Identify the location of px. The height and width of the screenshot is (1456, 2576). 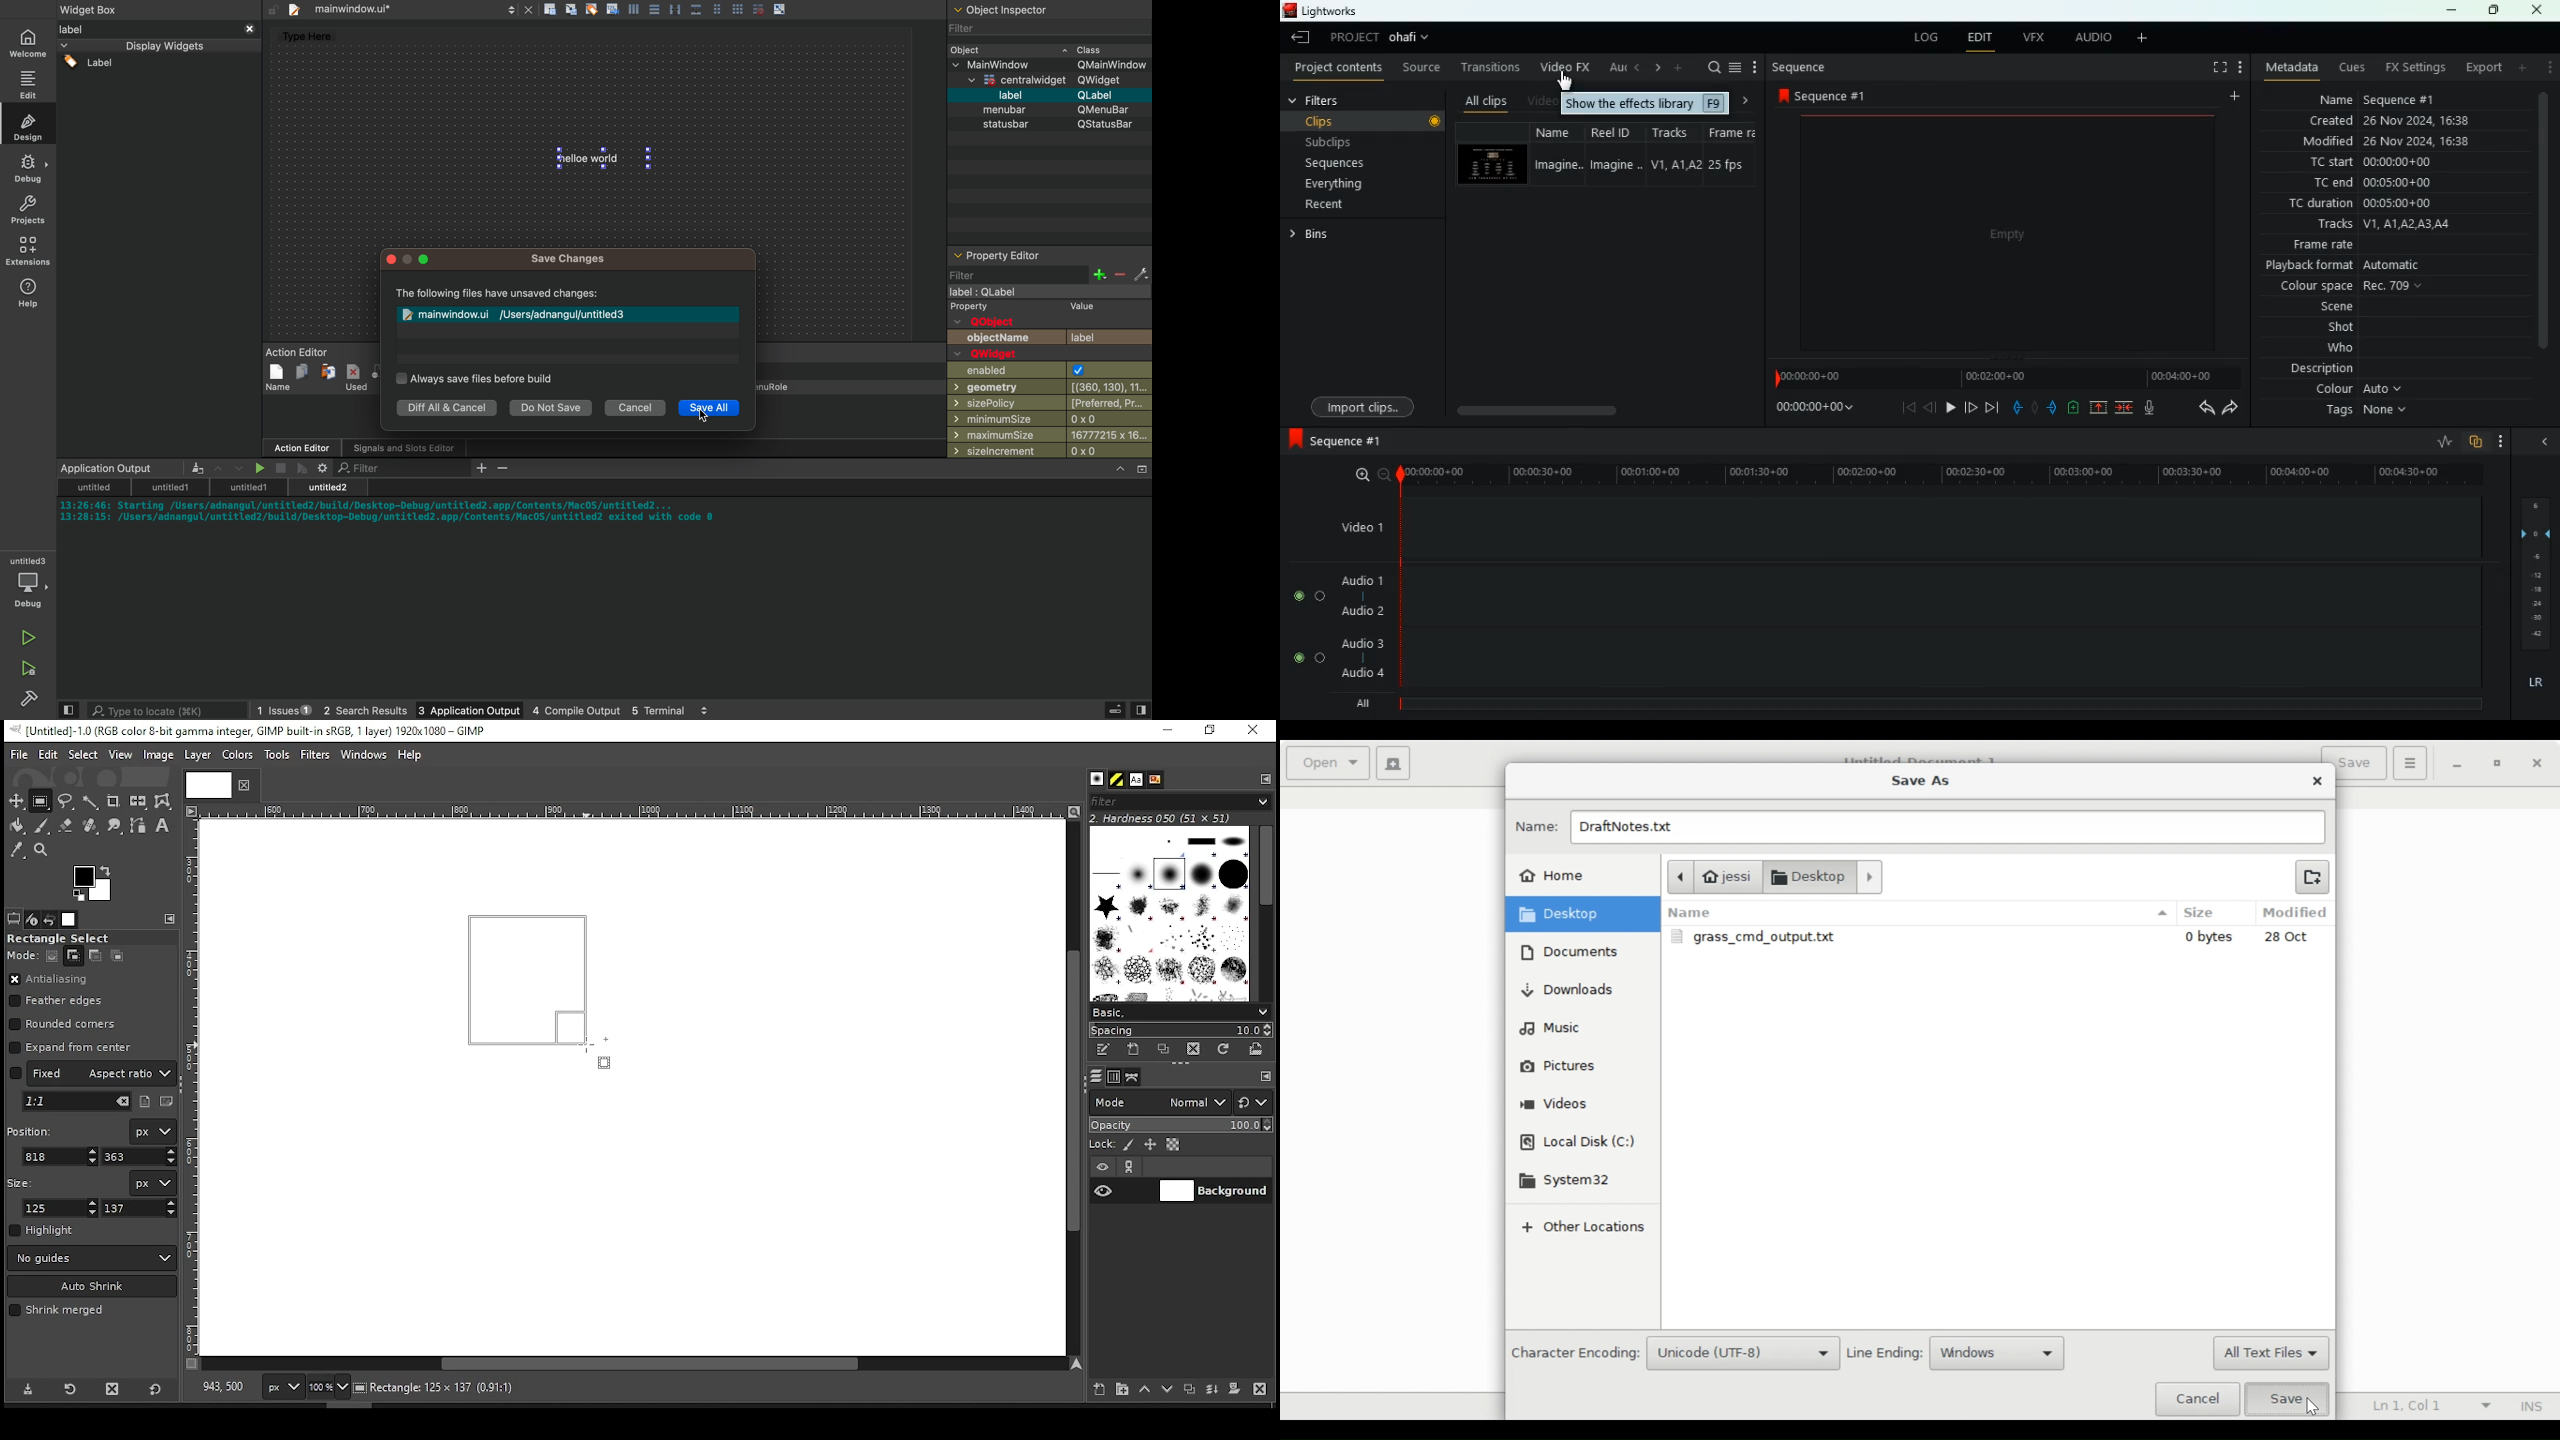
(282, 1389).